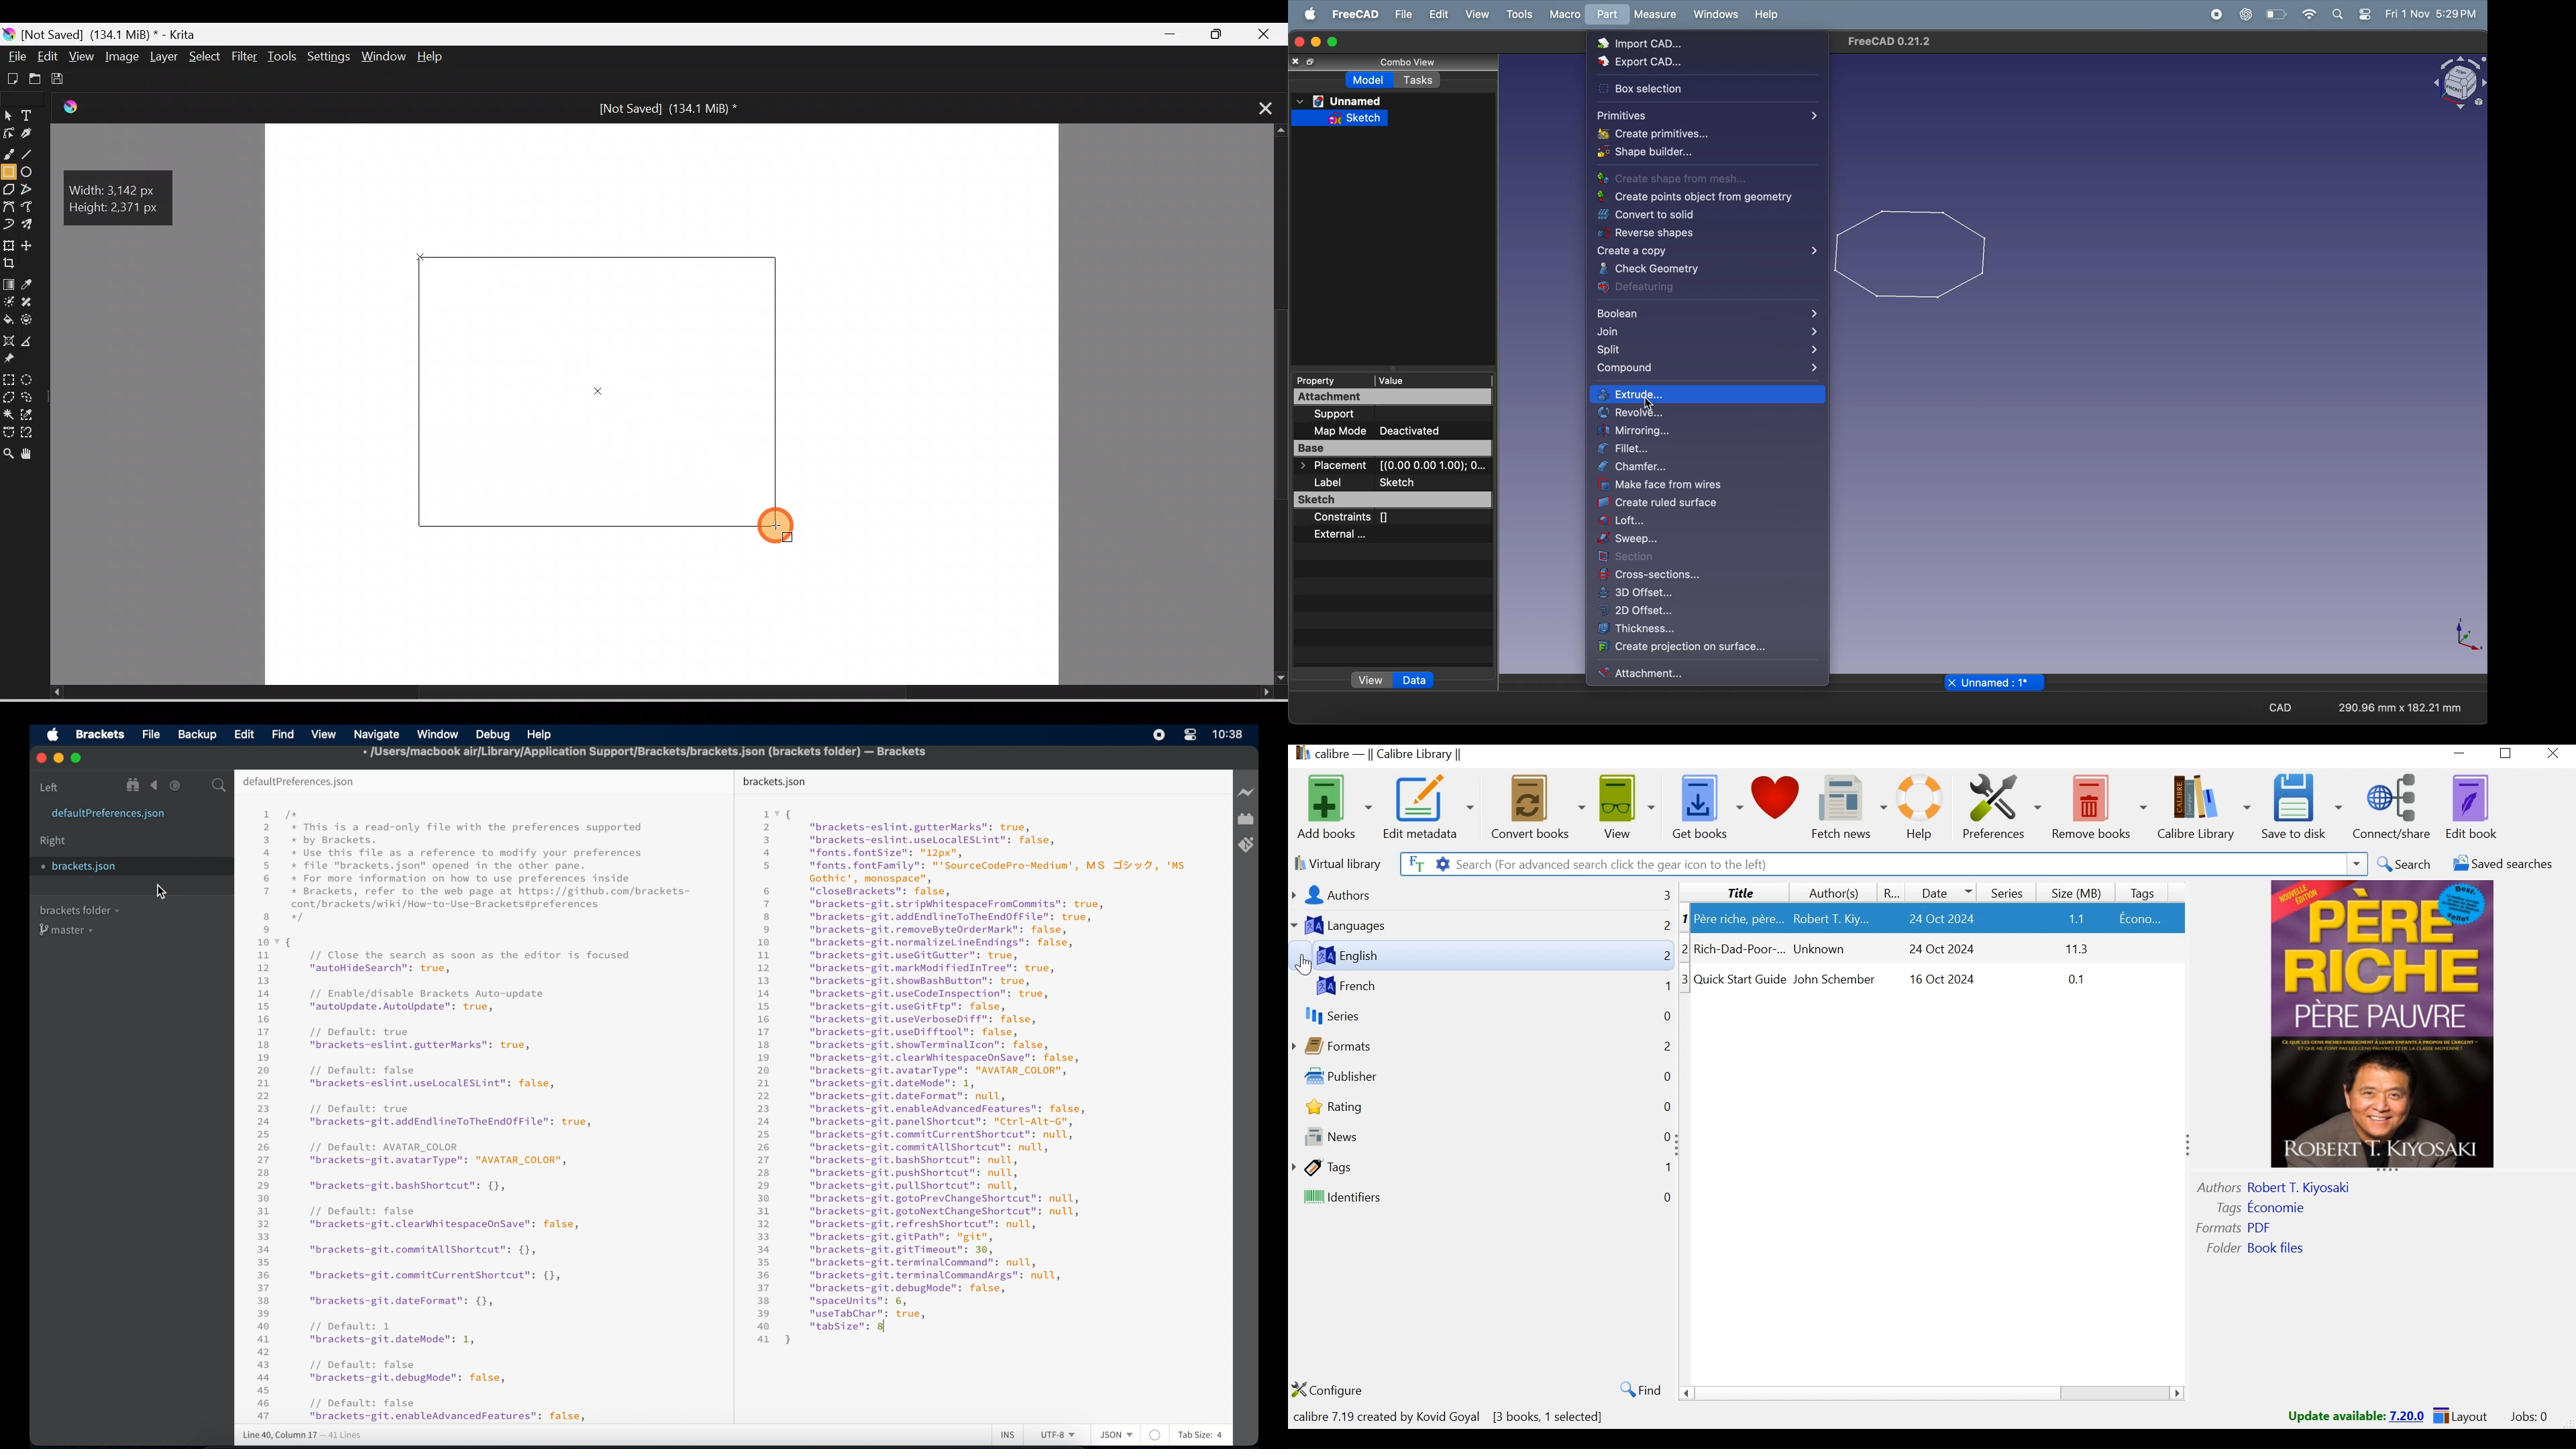  What do you see at coordinates (731, 1095) in the screenshot?
I see `divider` at bounding box center [731, 1095].